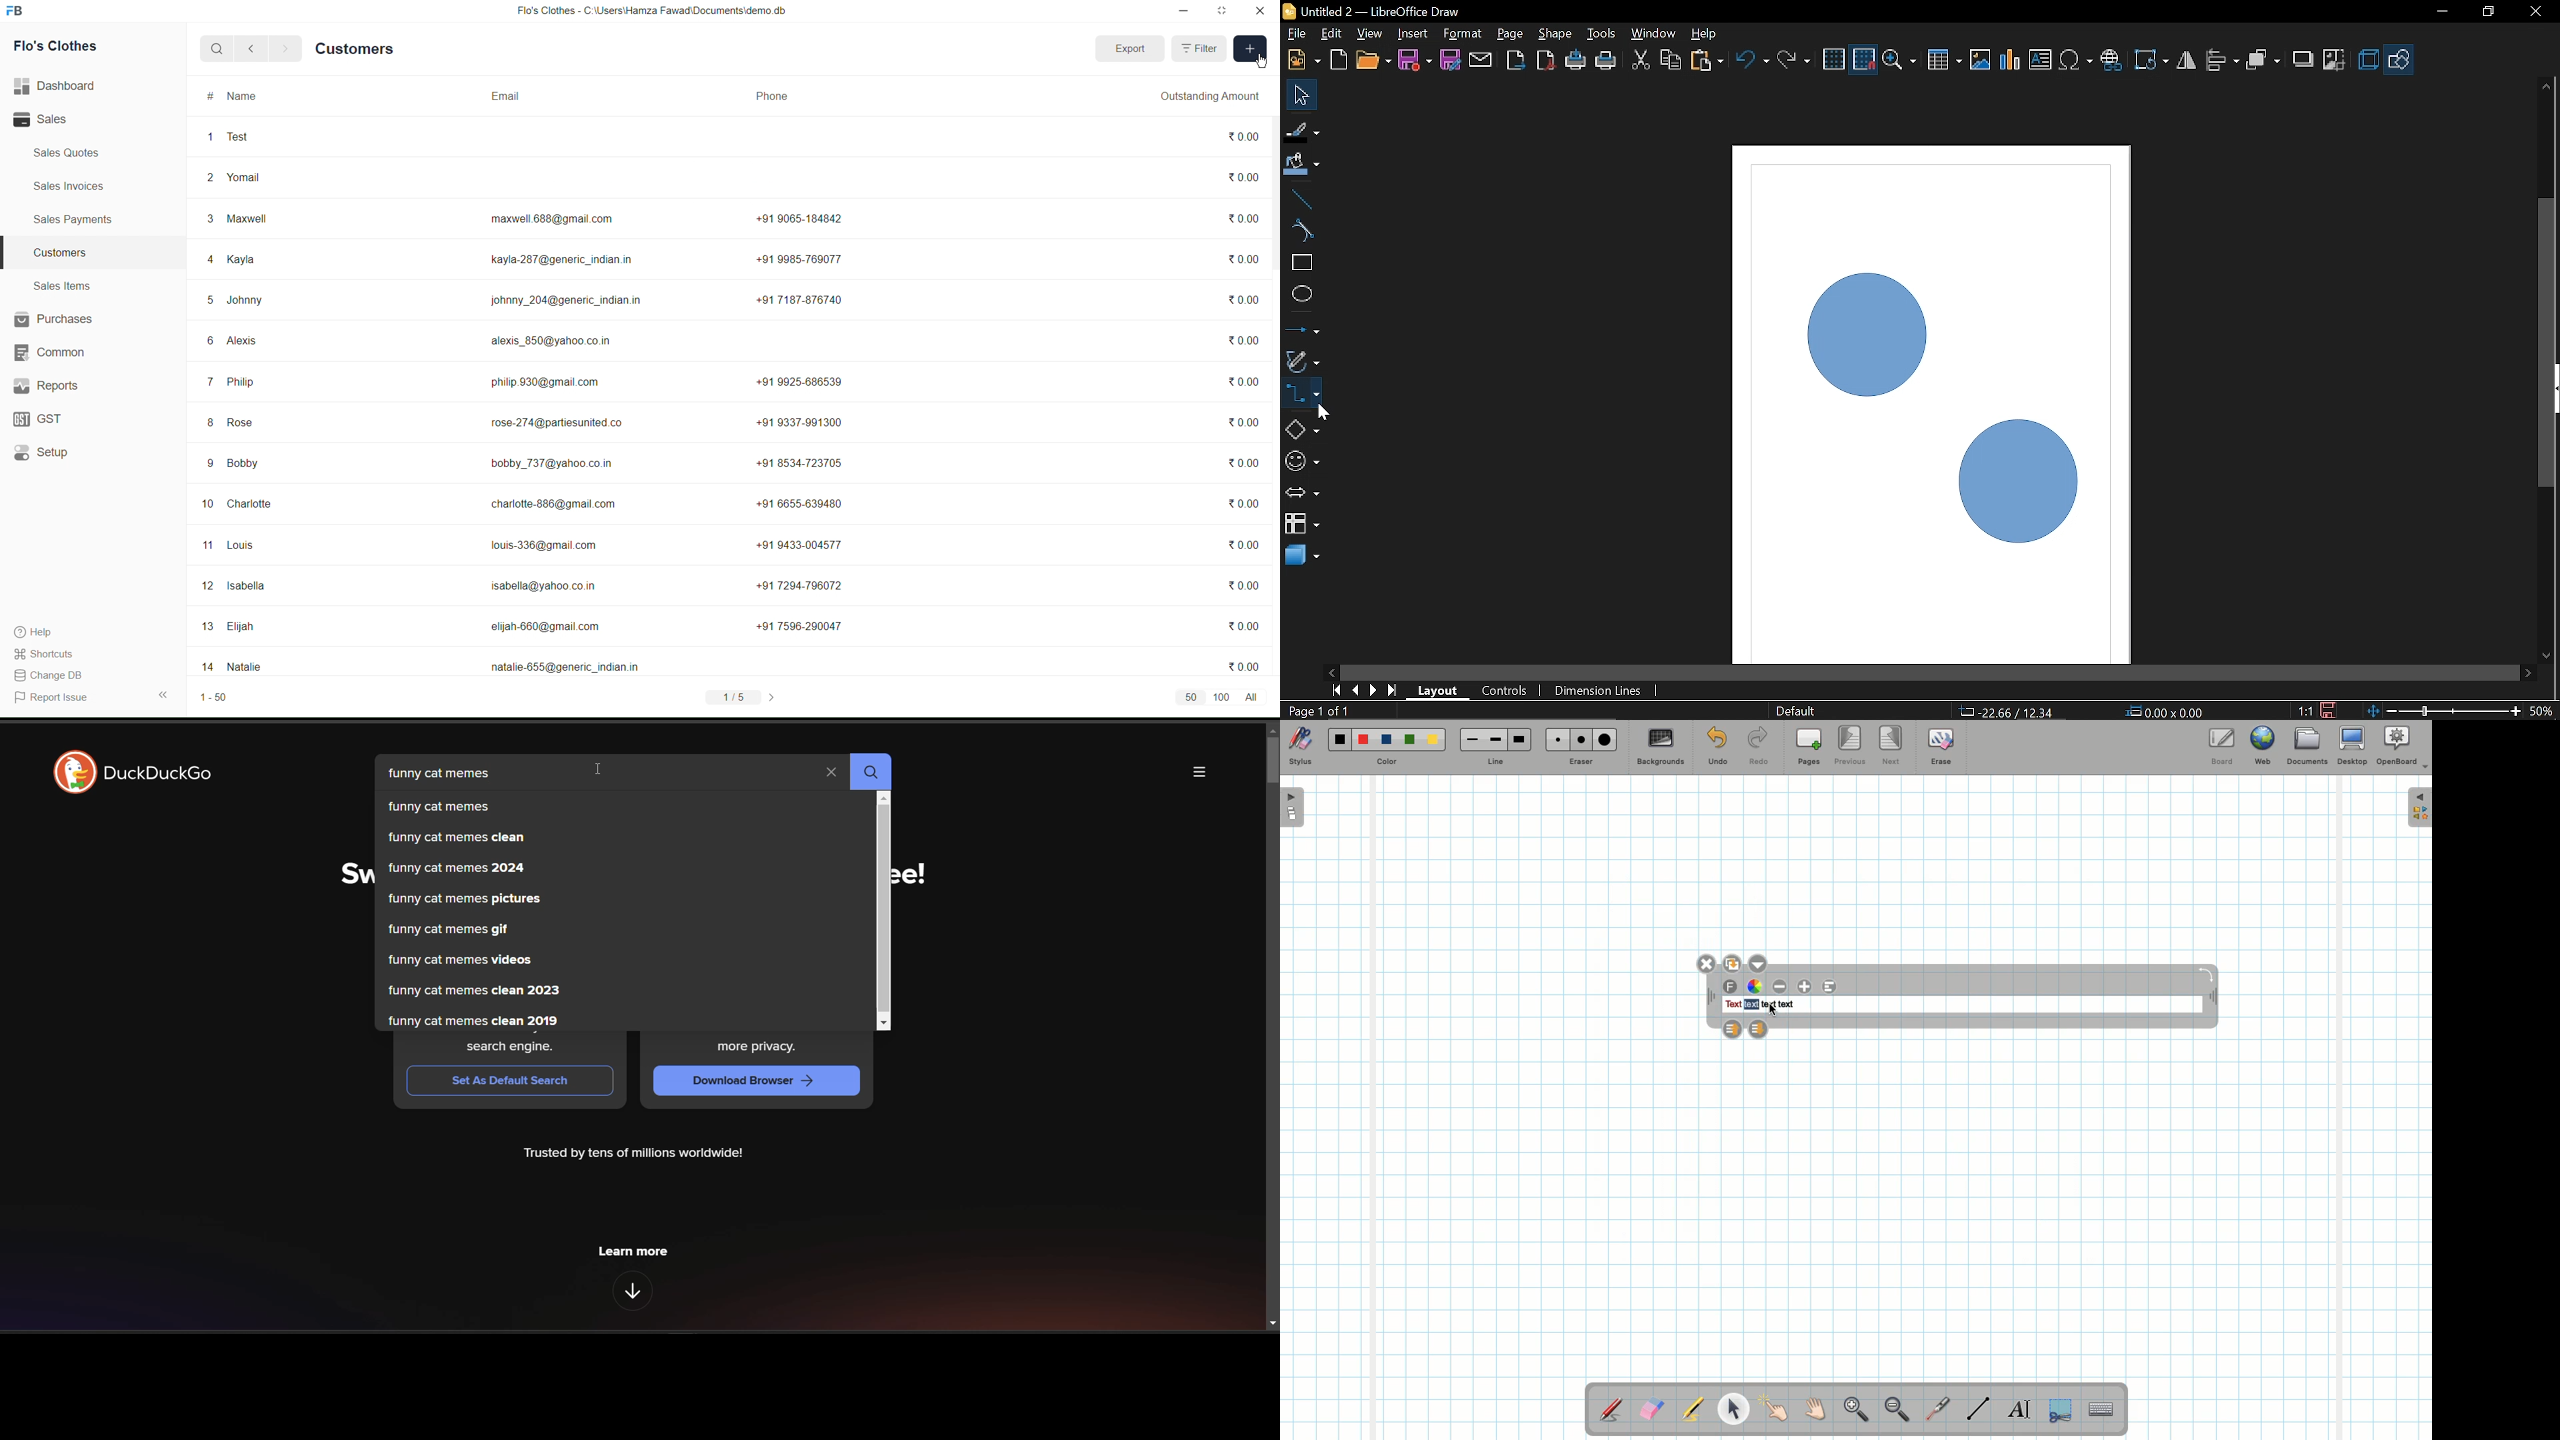 This screenshot has height=1456, width=2576. I want to click on Select, so click(1302, 95).